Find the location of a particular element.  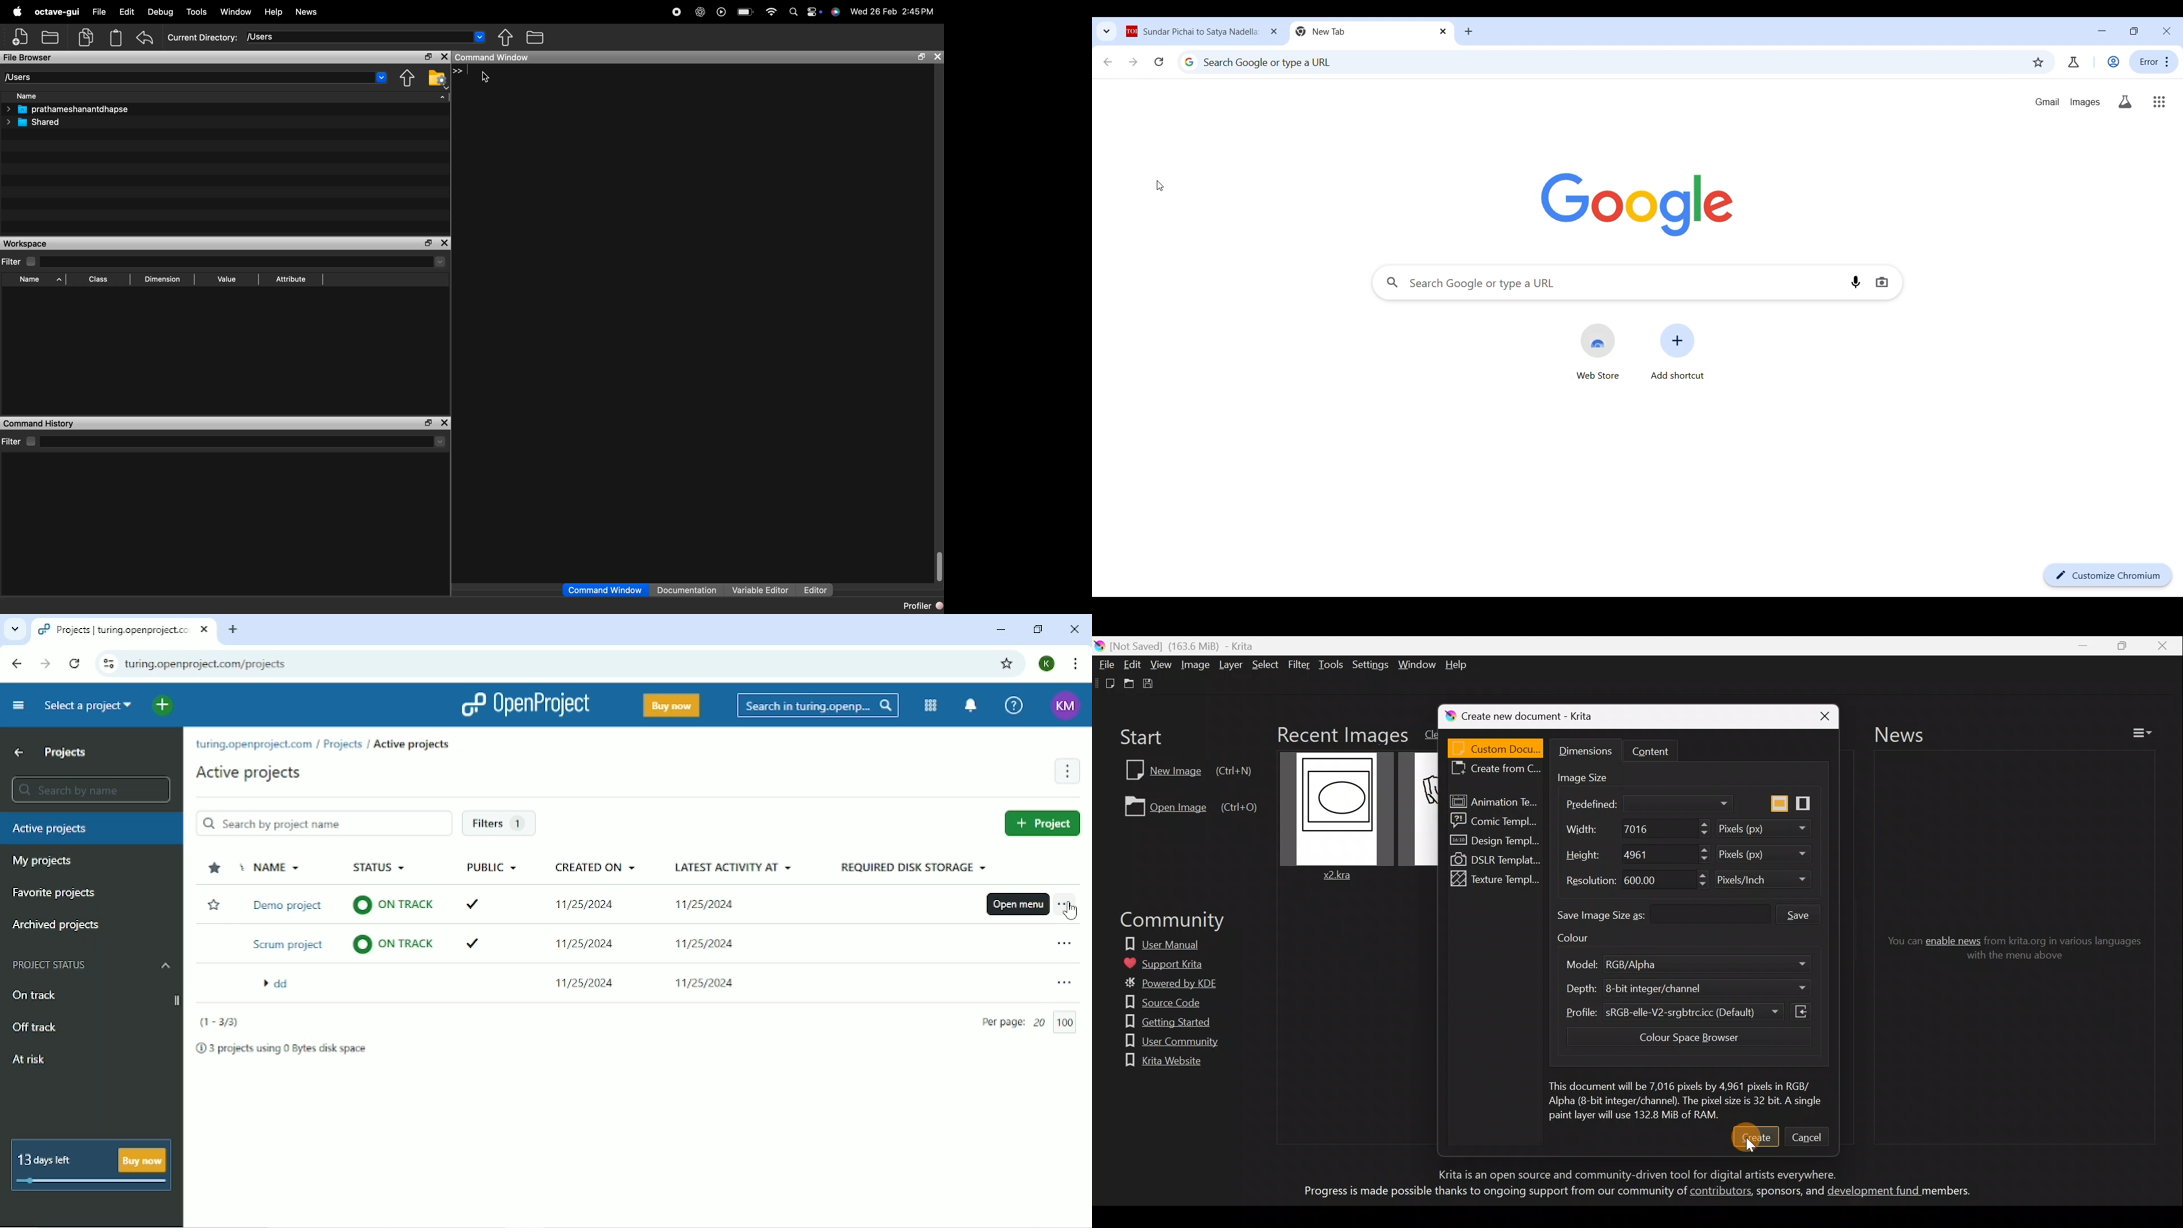

Modules is located at coordinates (931, 705).